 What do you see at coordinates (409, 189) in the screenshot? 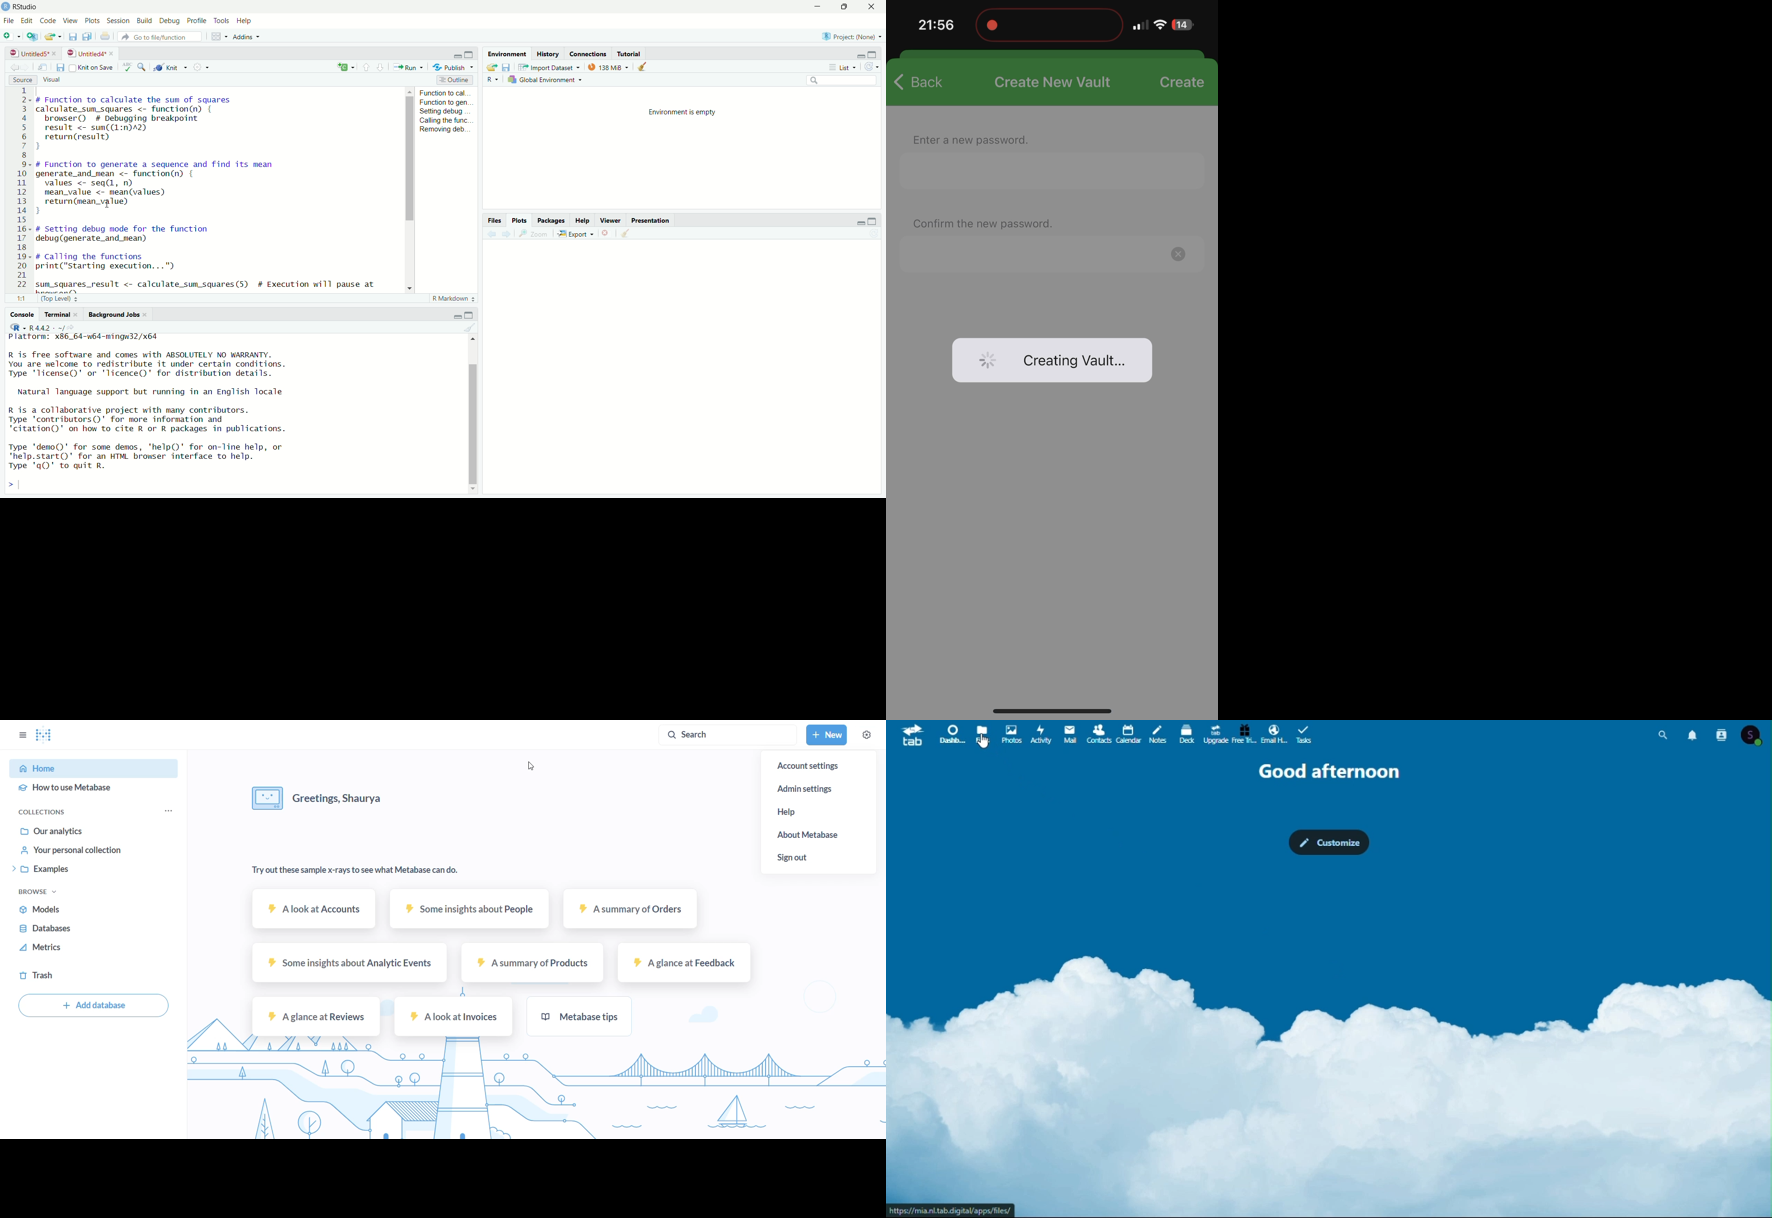
I see `scrollbar` at bounding box center [409, 189].